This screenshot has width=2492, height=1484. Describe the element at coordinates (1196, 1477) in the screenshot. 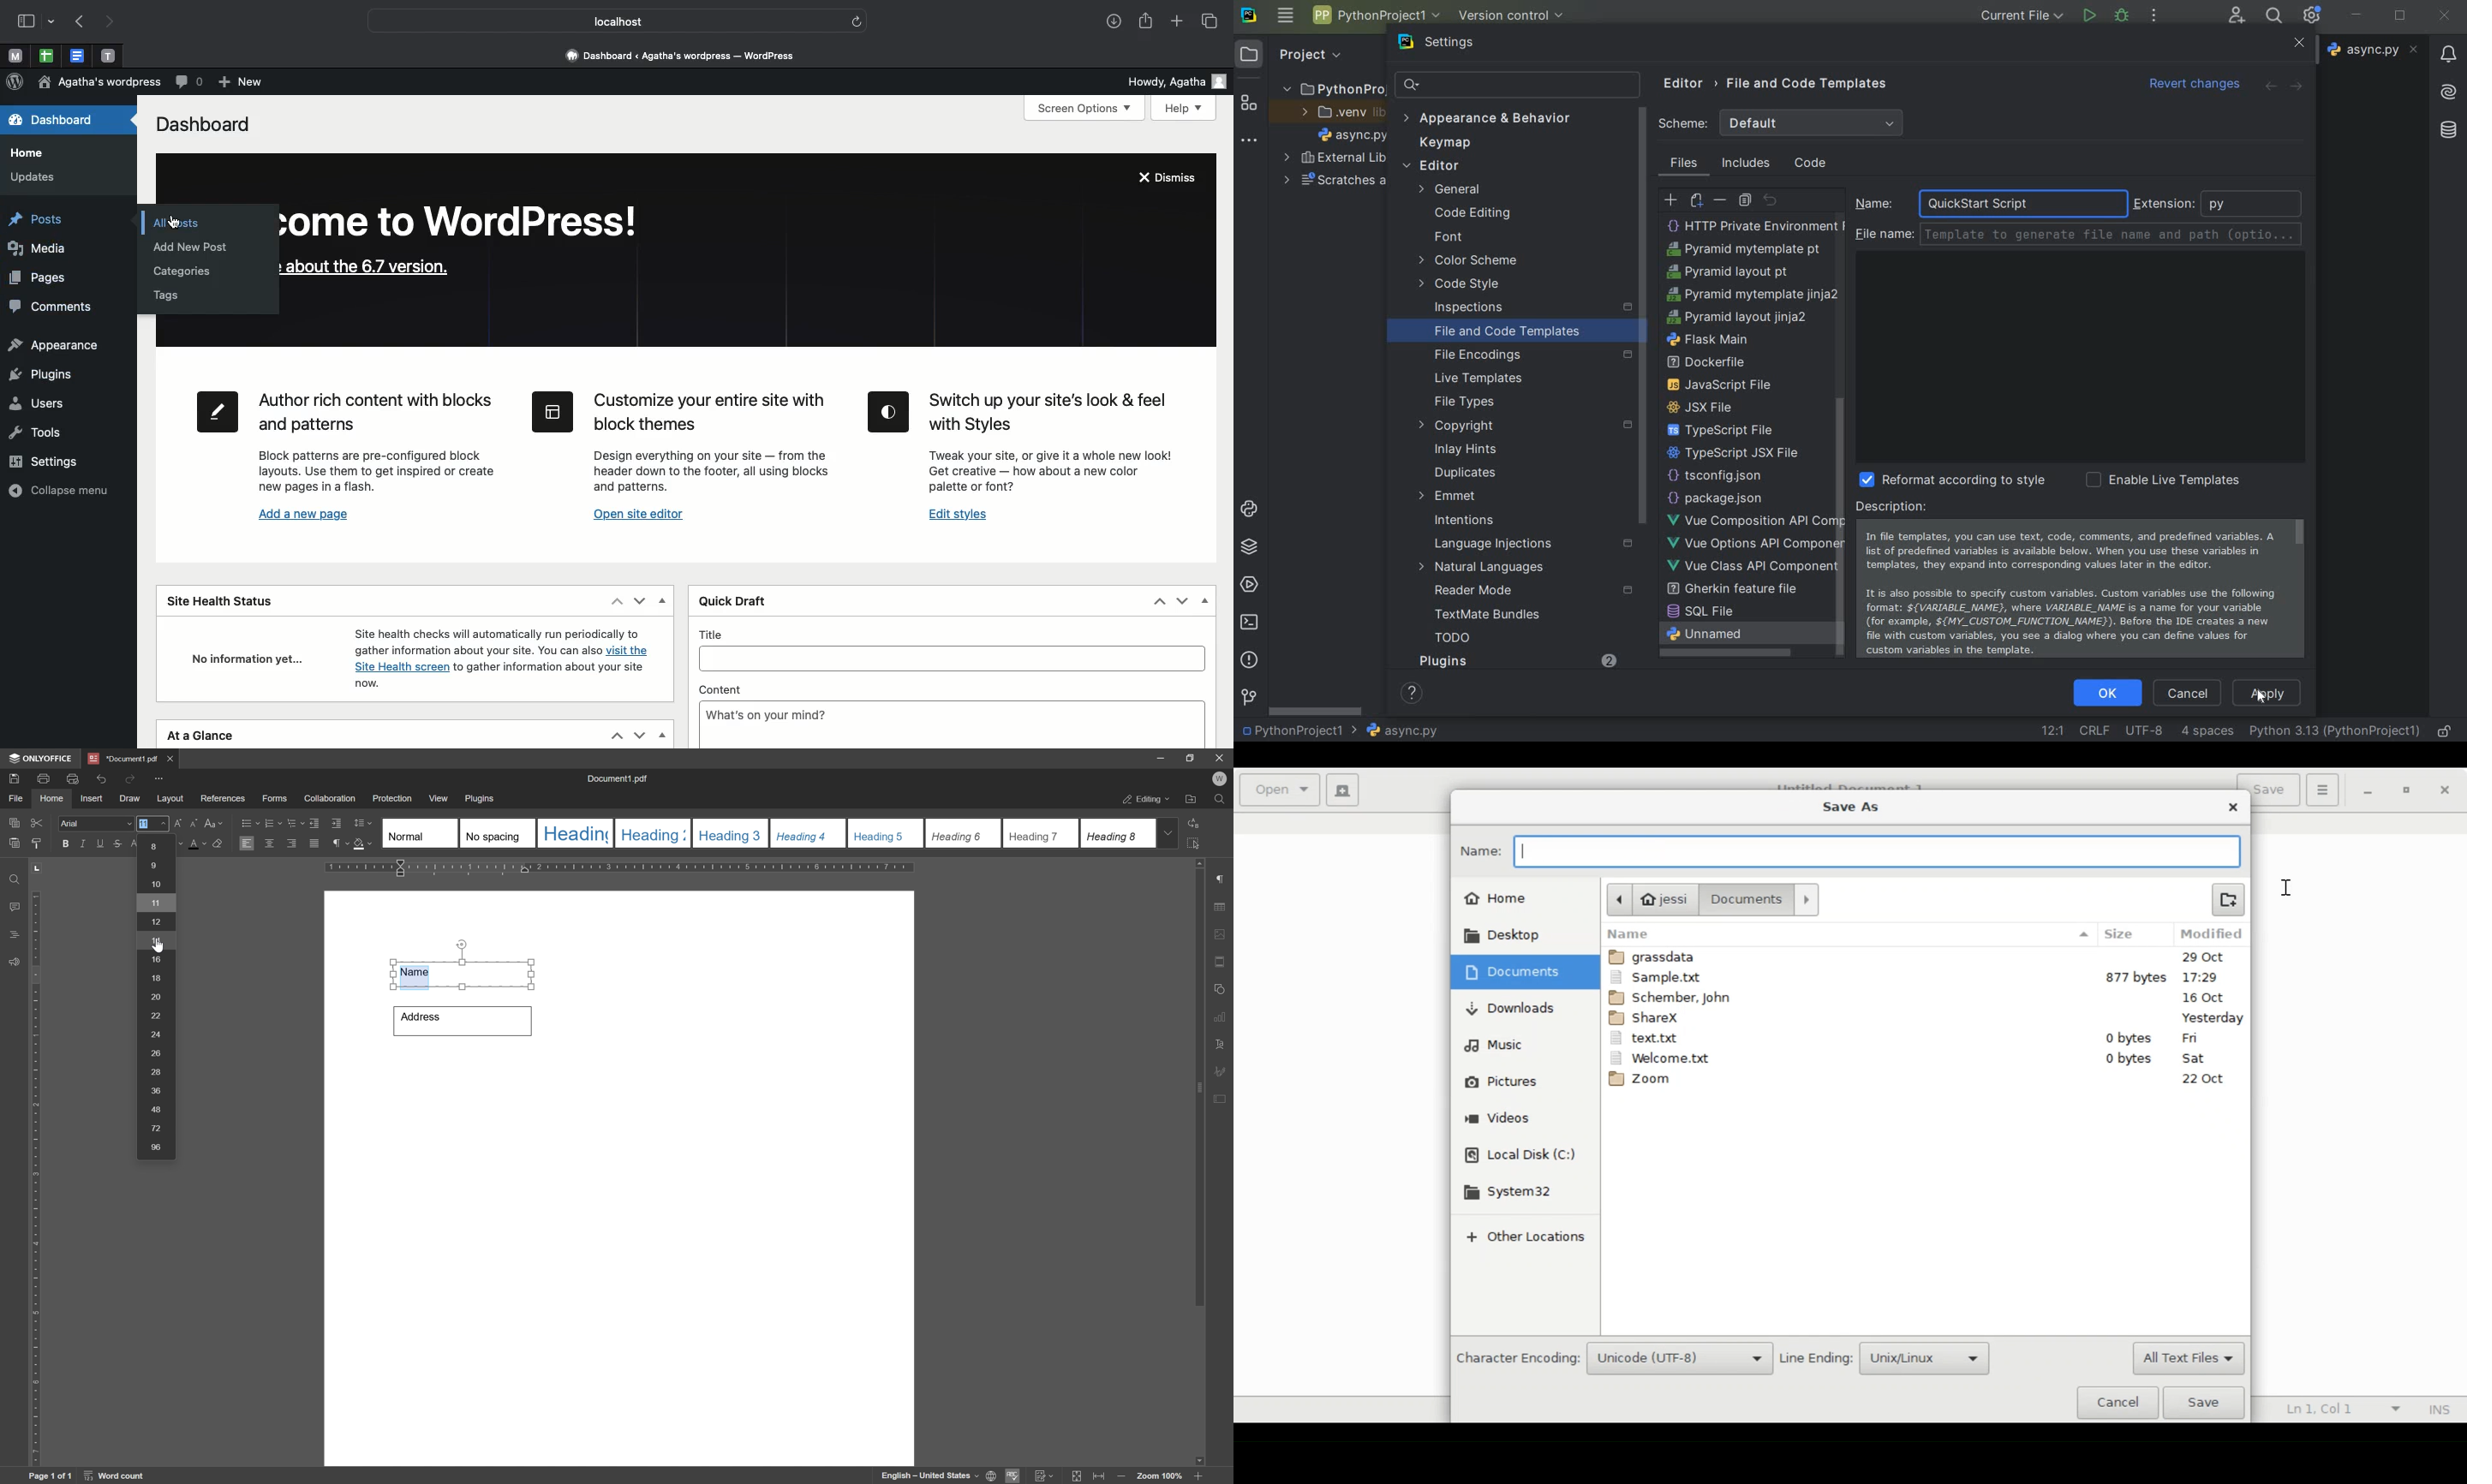

I see `zoom in` at that location.